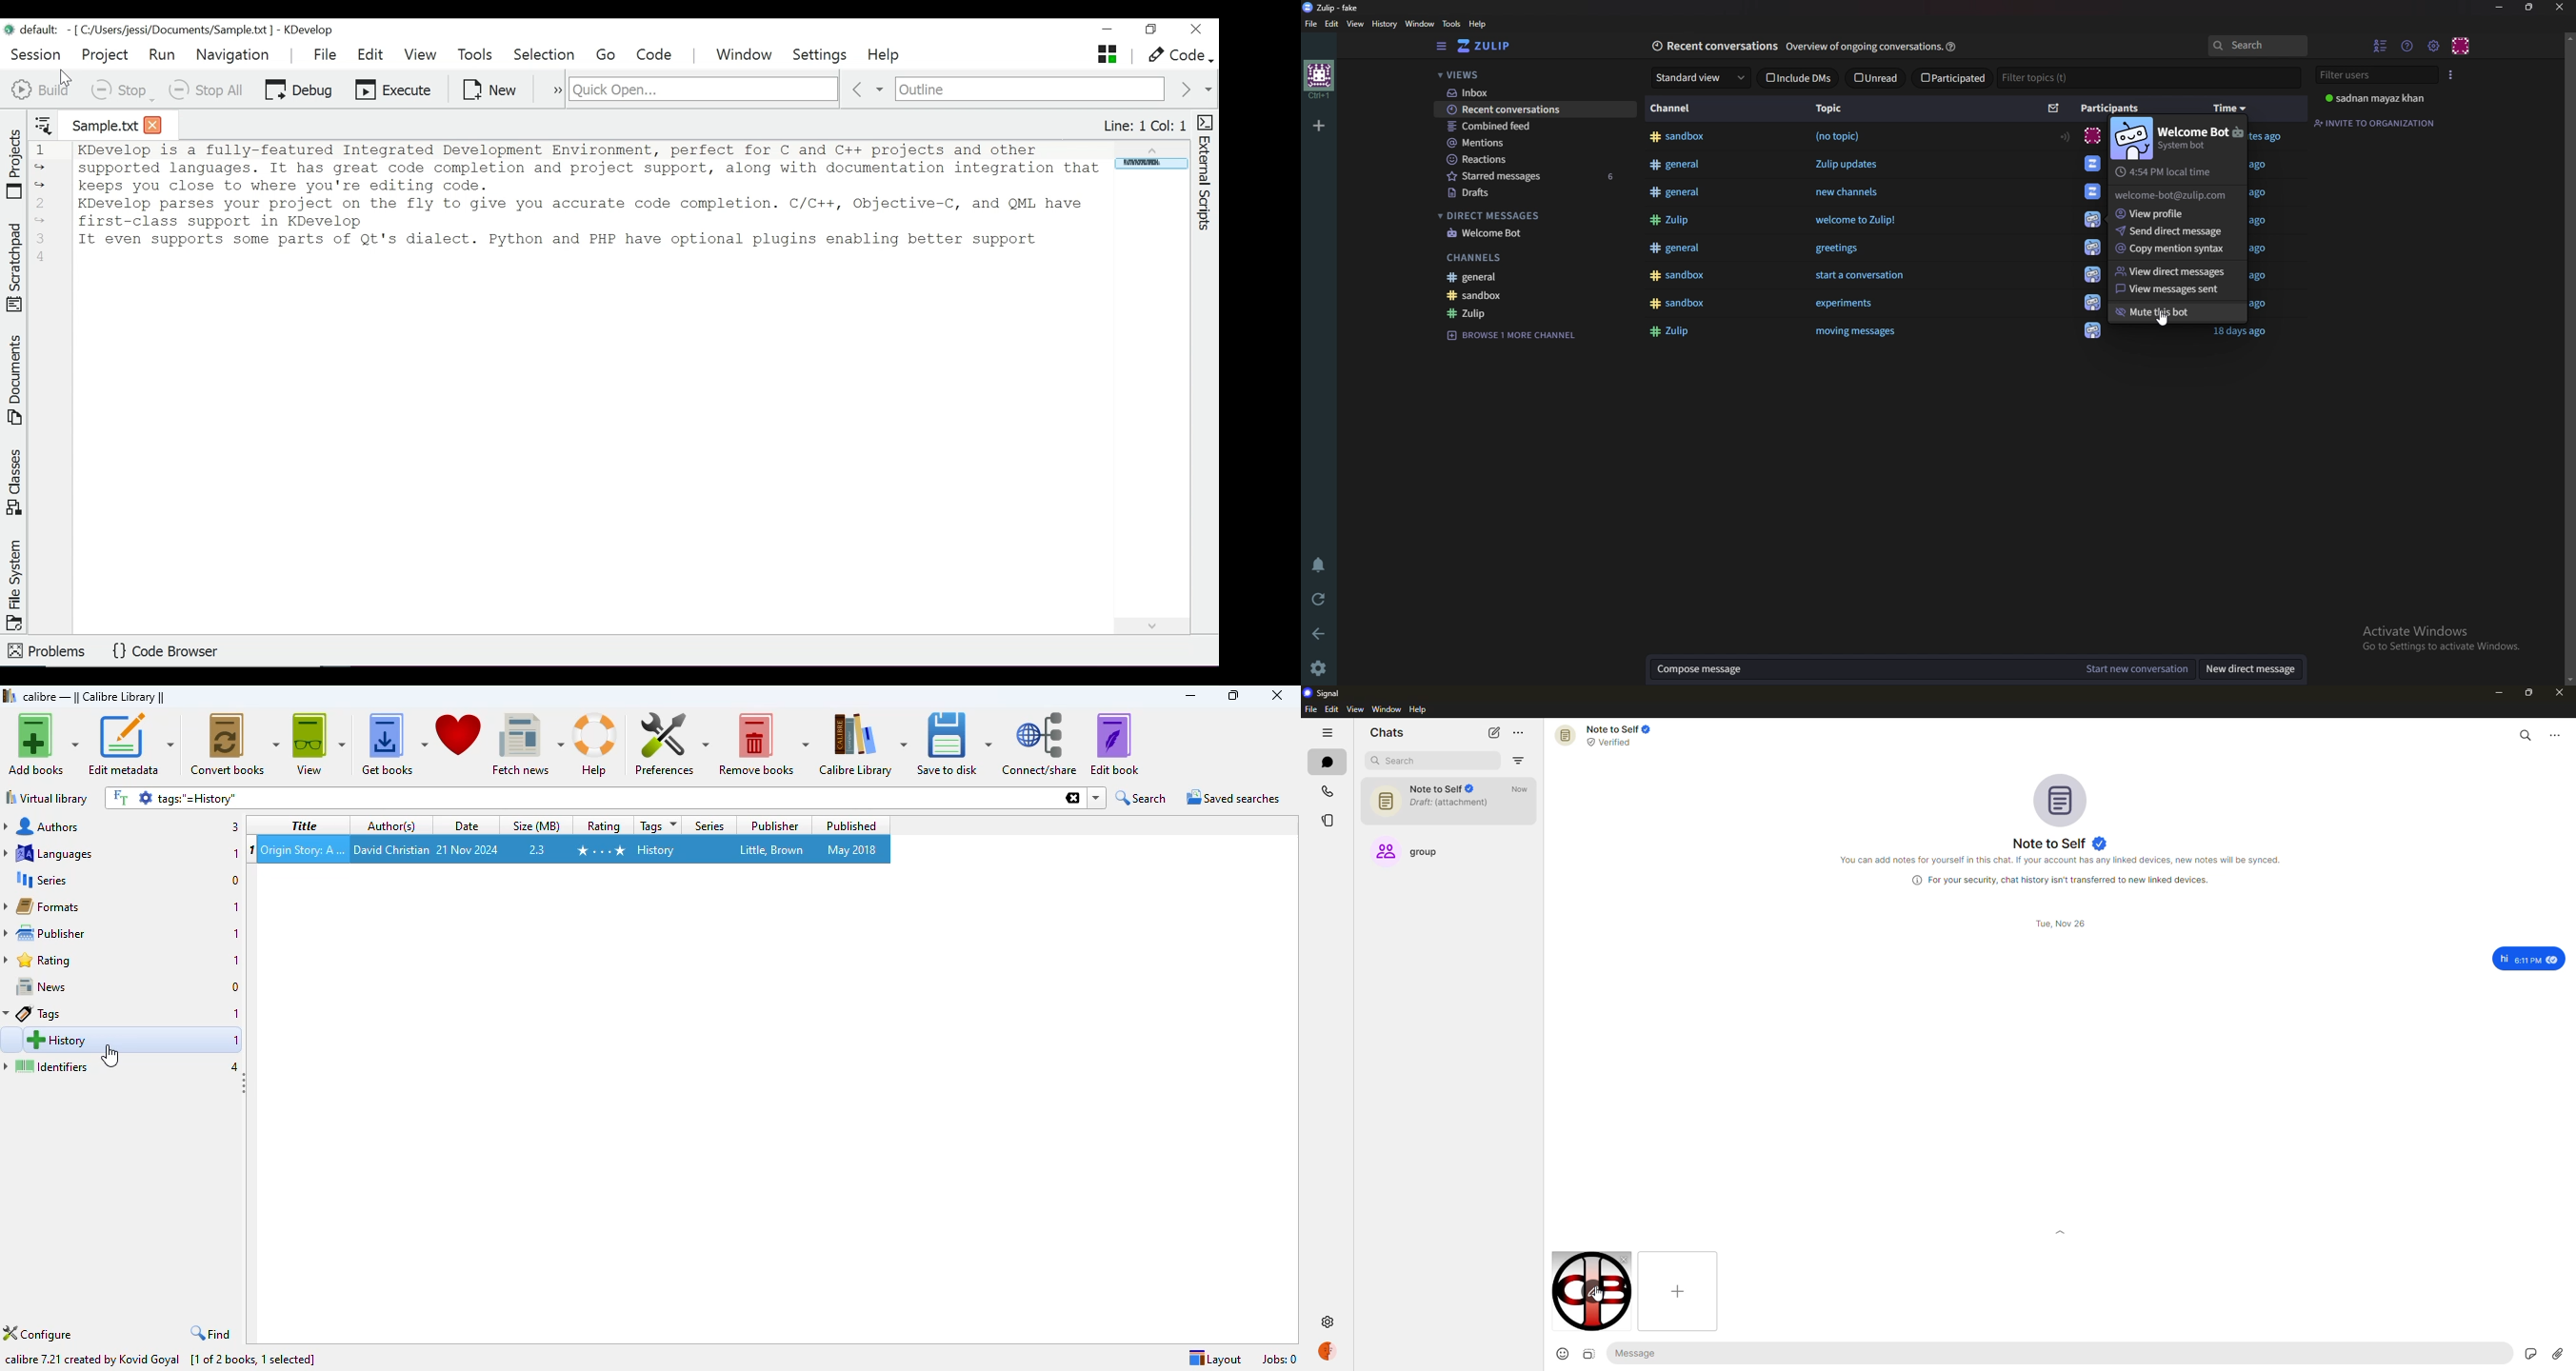  Describe the element at coordinates (2168, 290) in the screenshot. I see `View messages sent` at that location.